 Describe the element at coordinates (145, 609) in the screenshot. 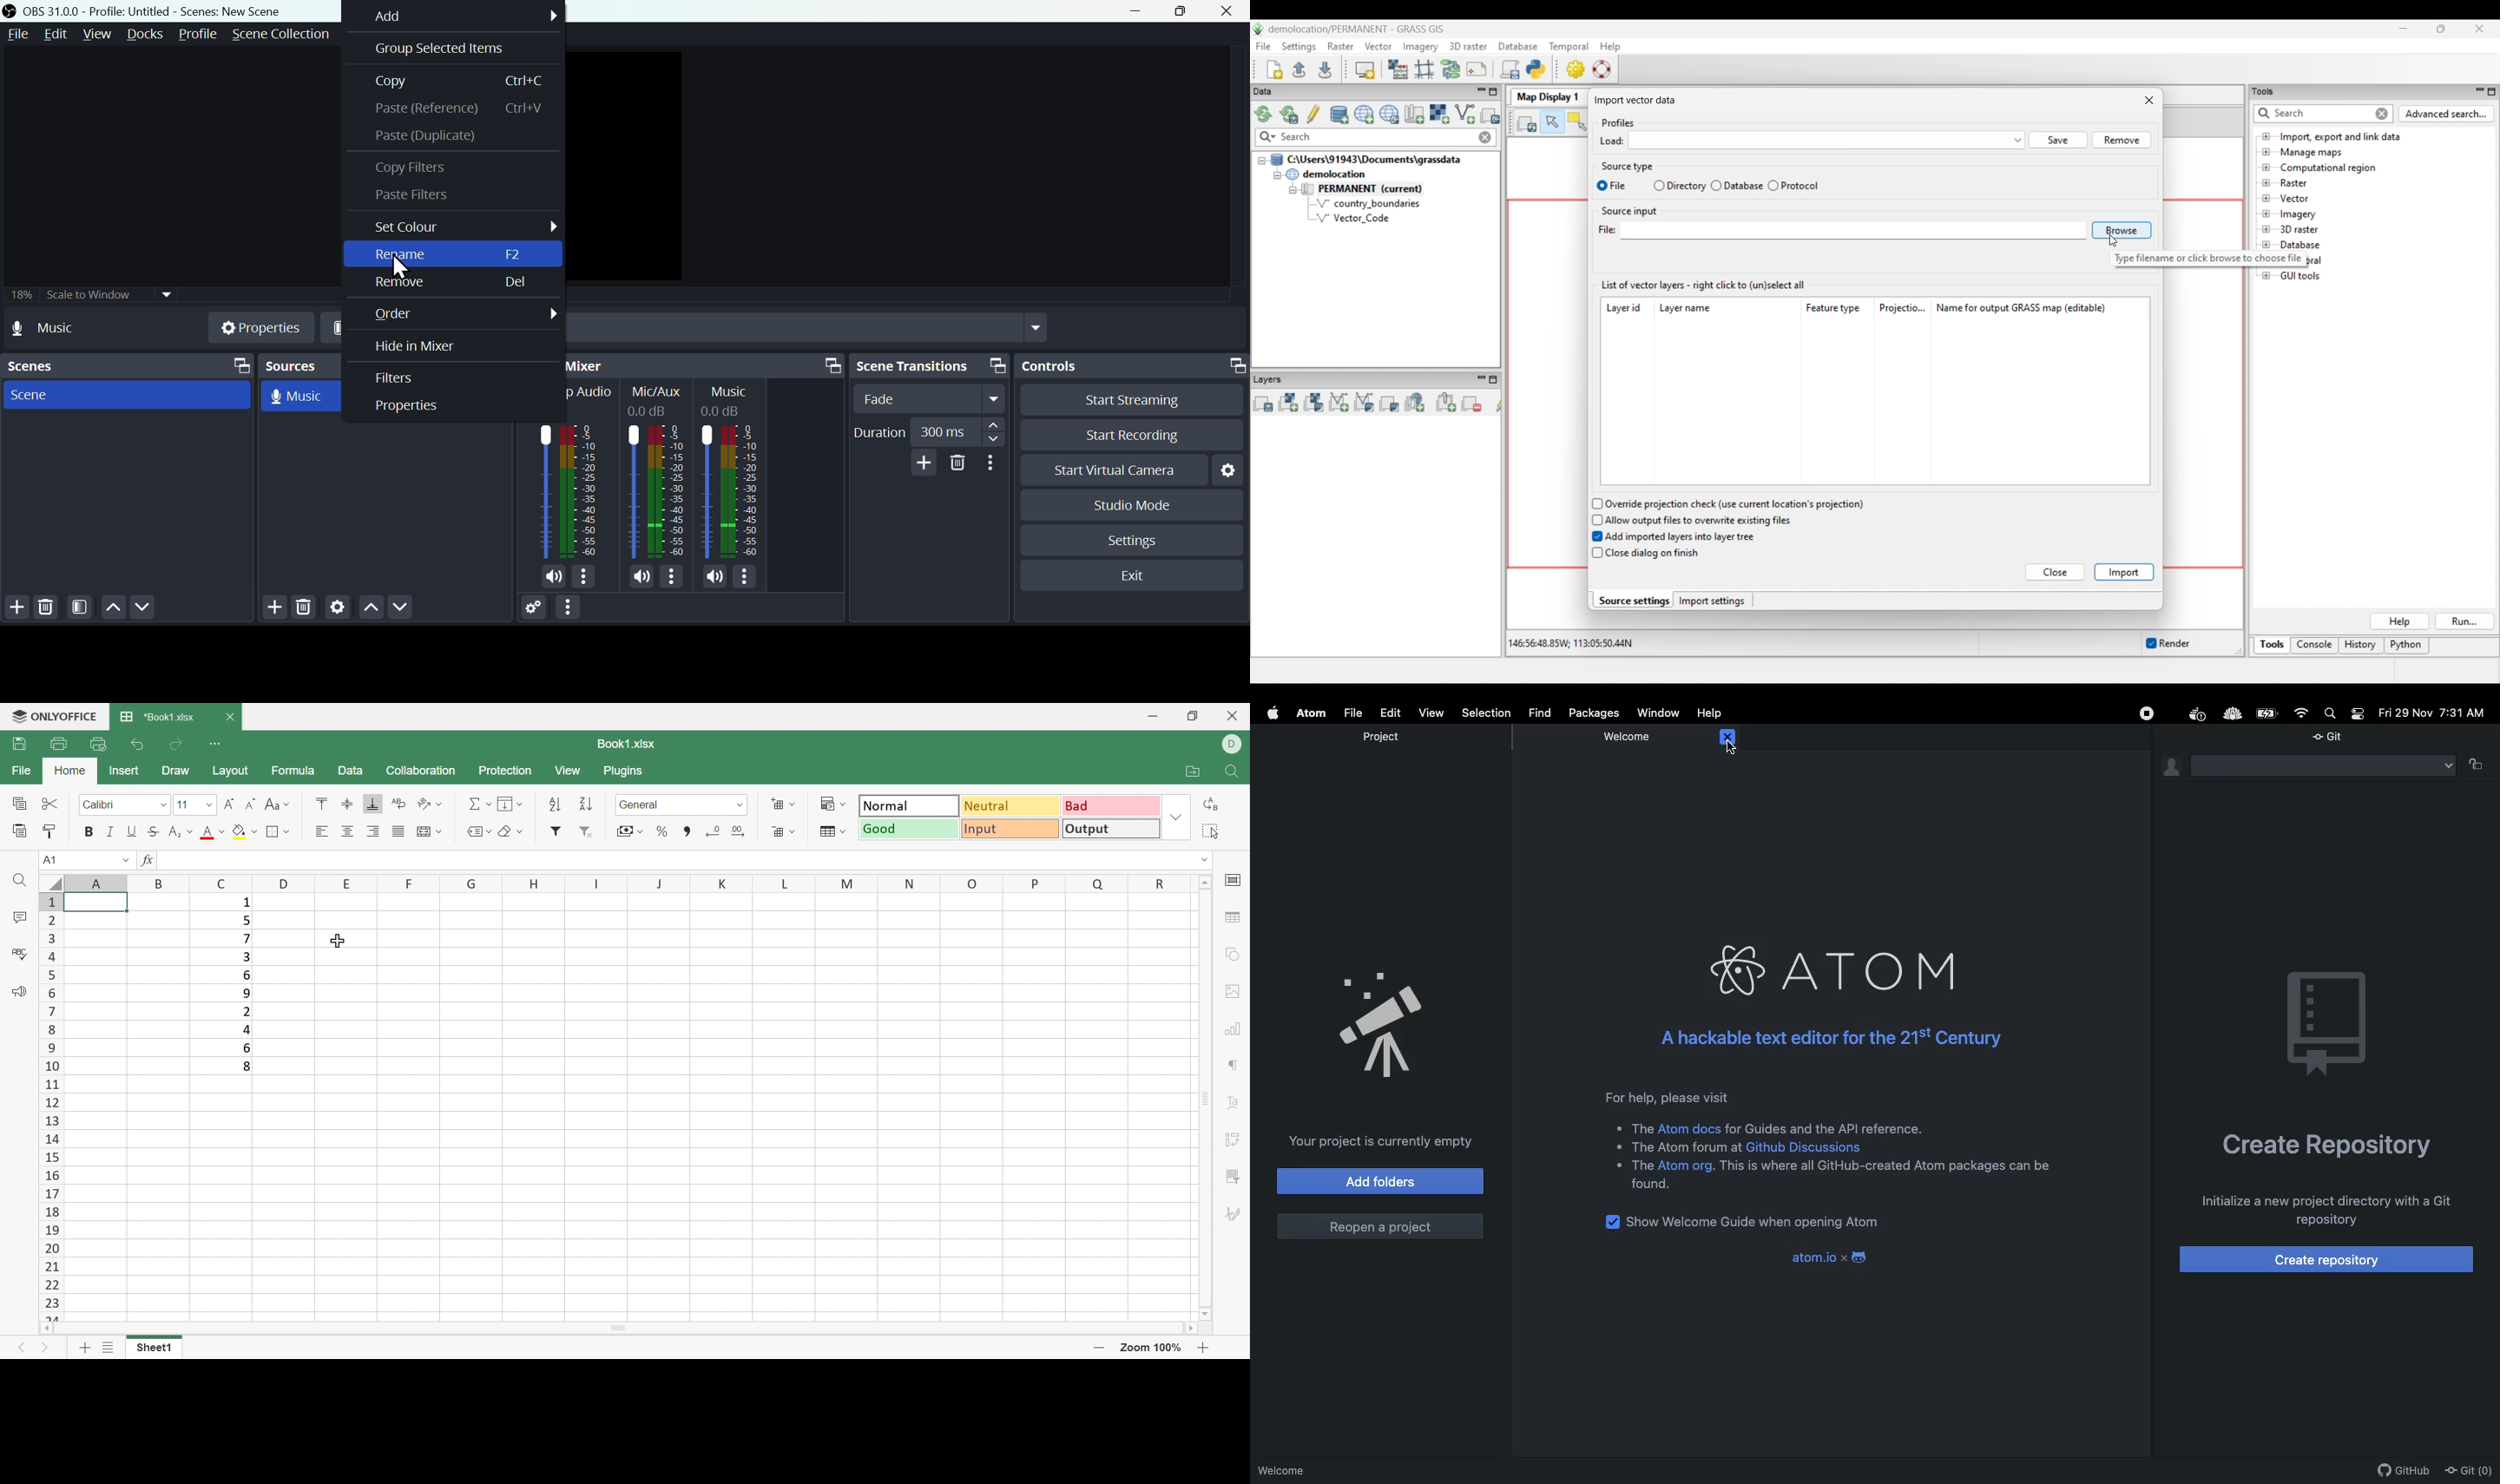

I see `Move down` at that location.